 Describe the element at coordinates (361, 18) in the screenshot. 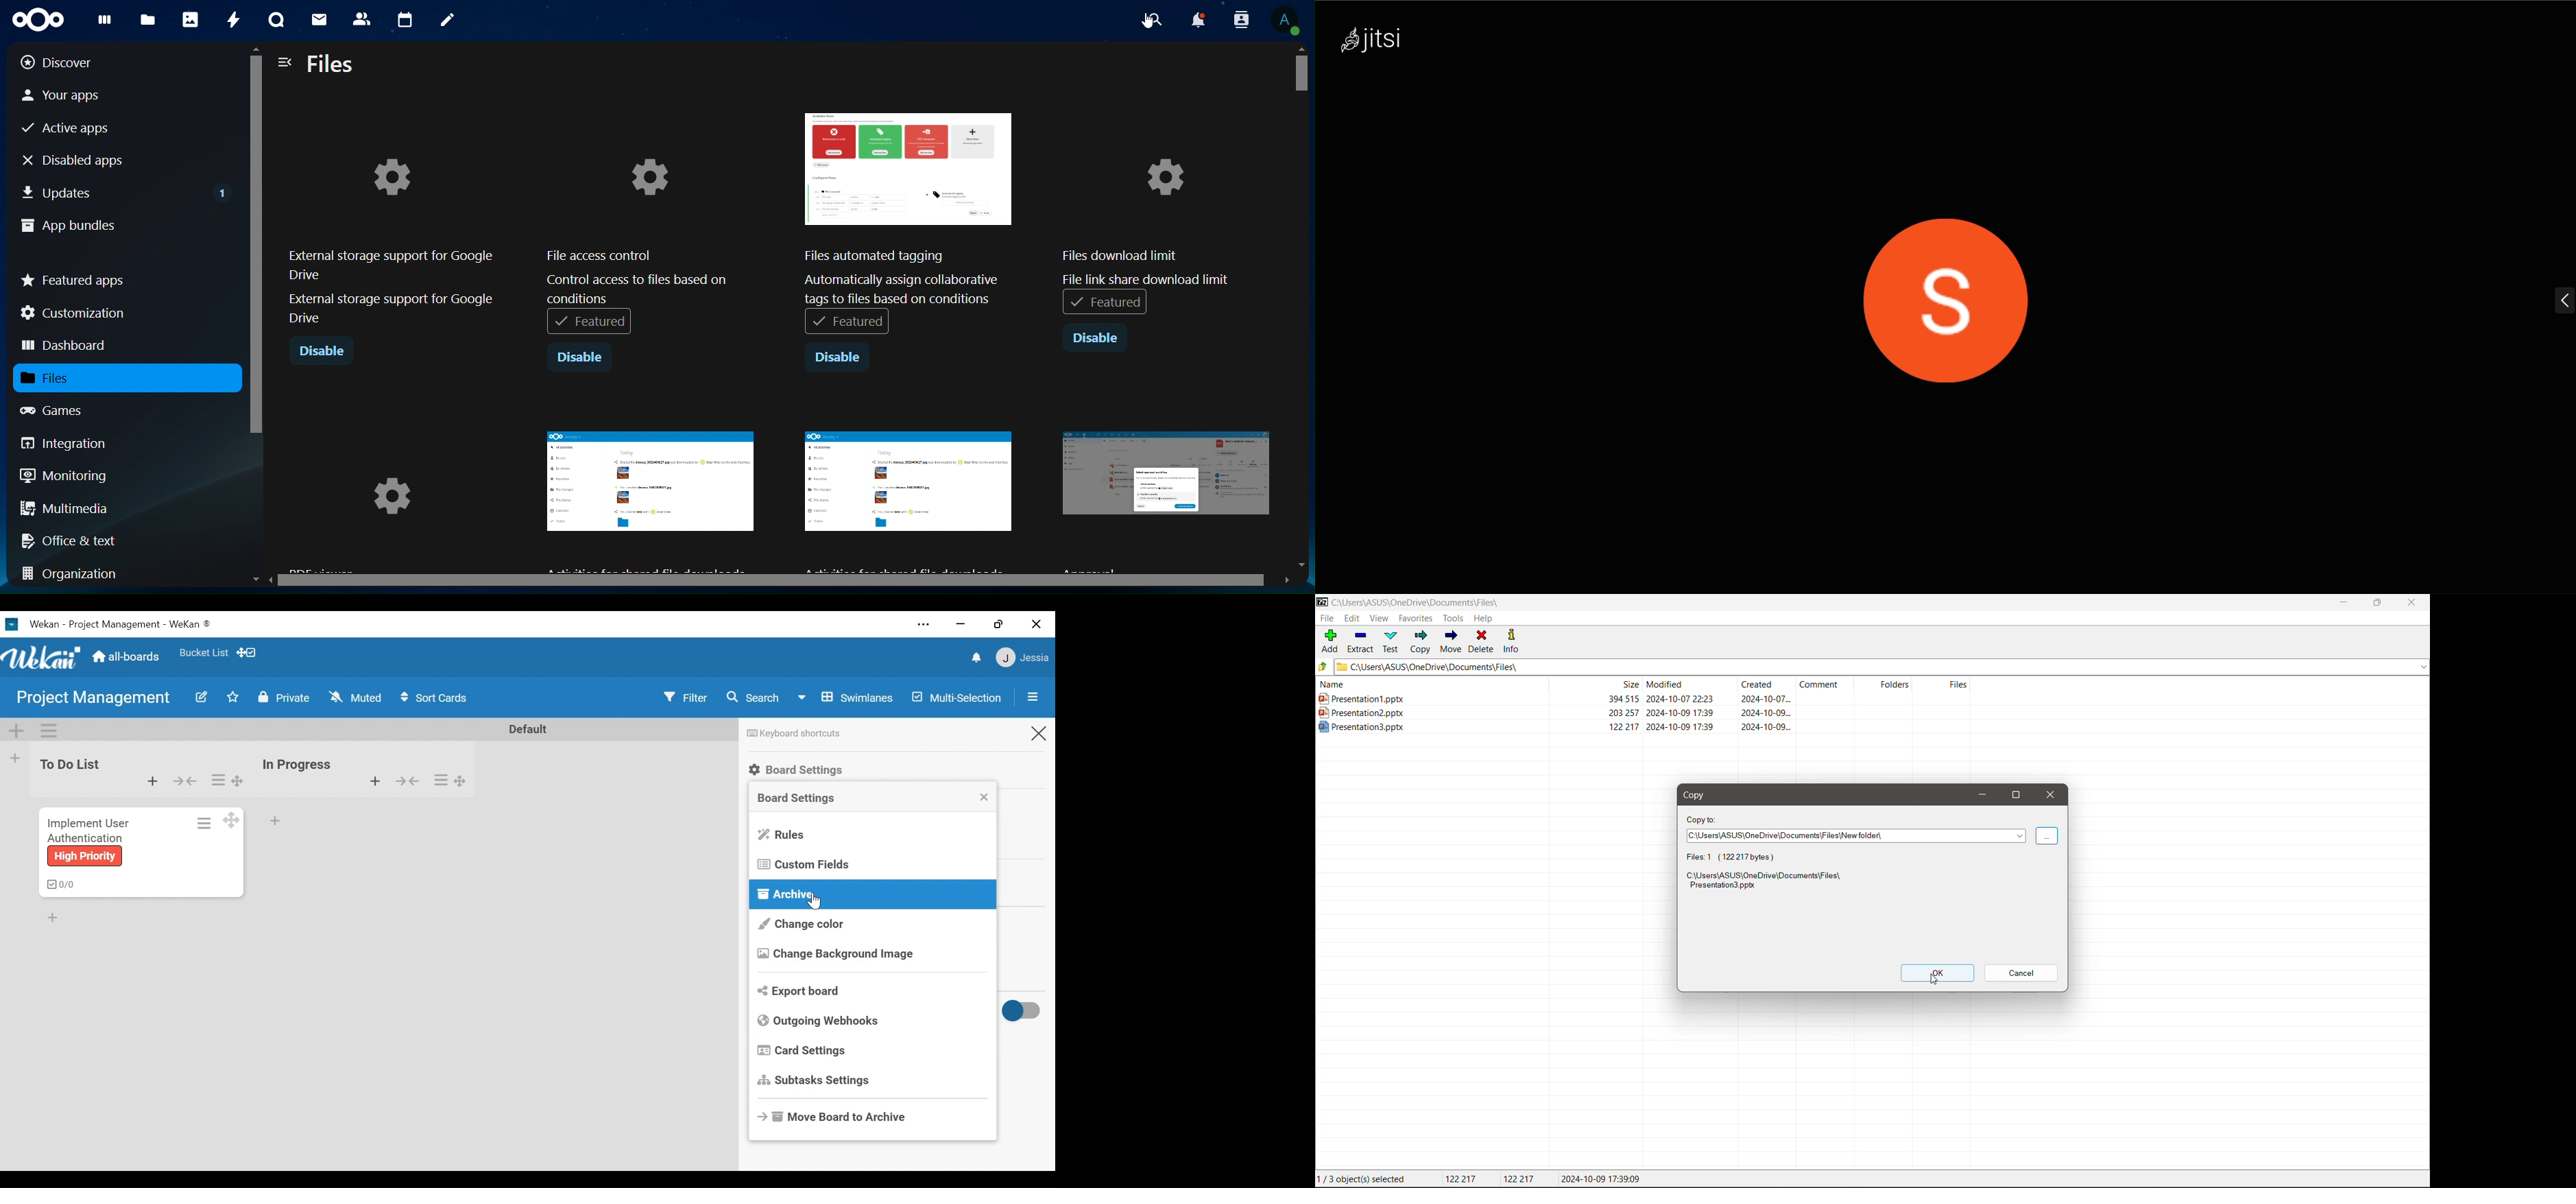

I see `contacts` at that location.